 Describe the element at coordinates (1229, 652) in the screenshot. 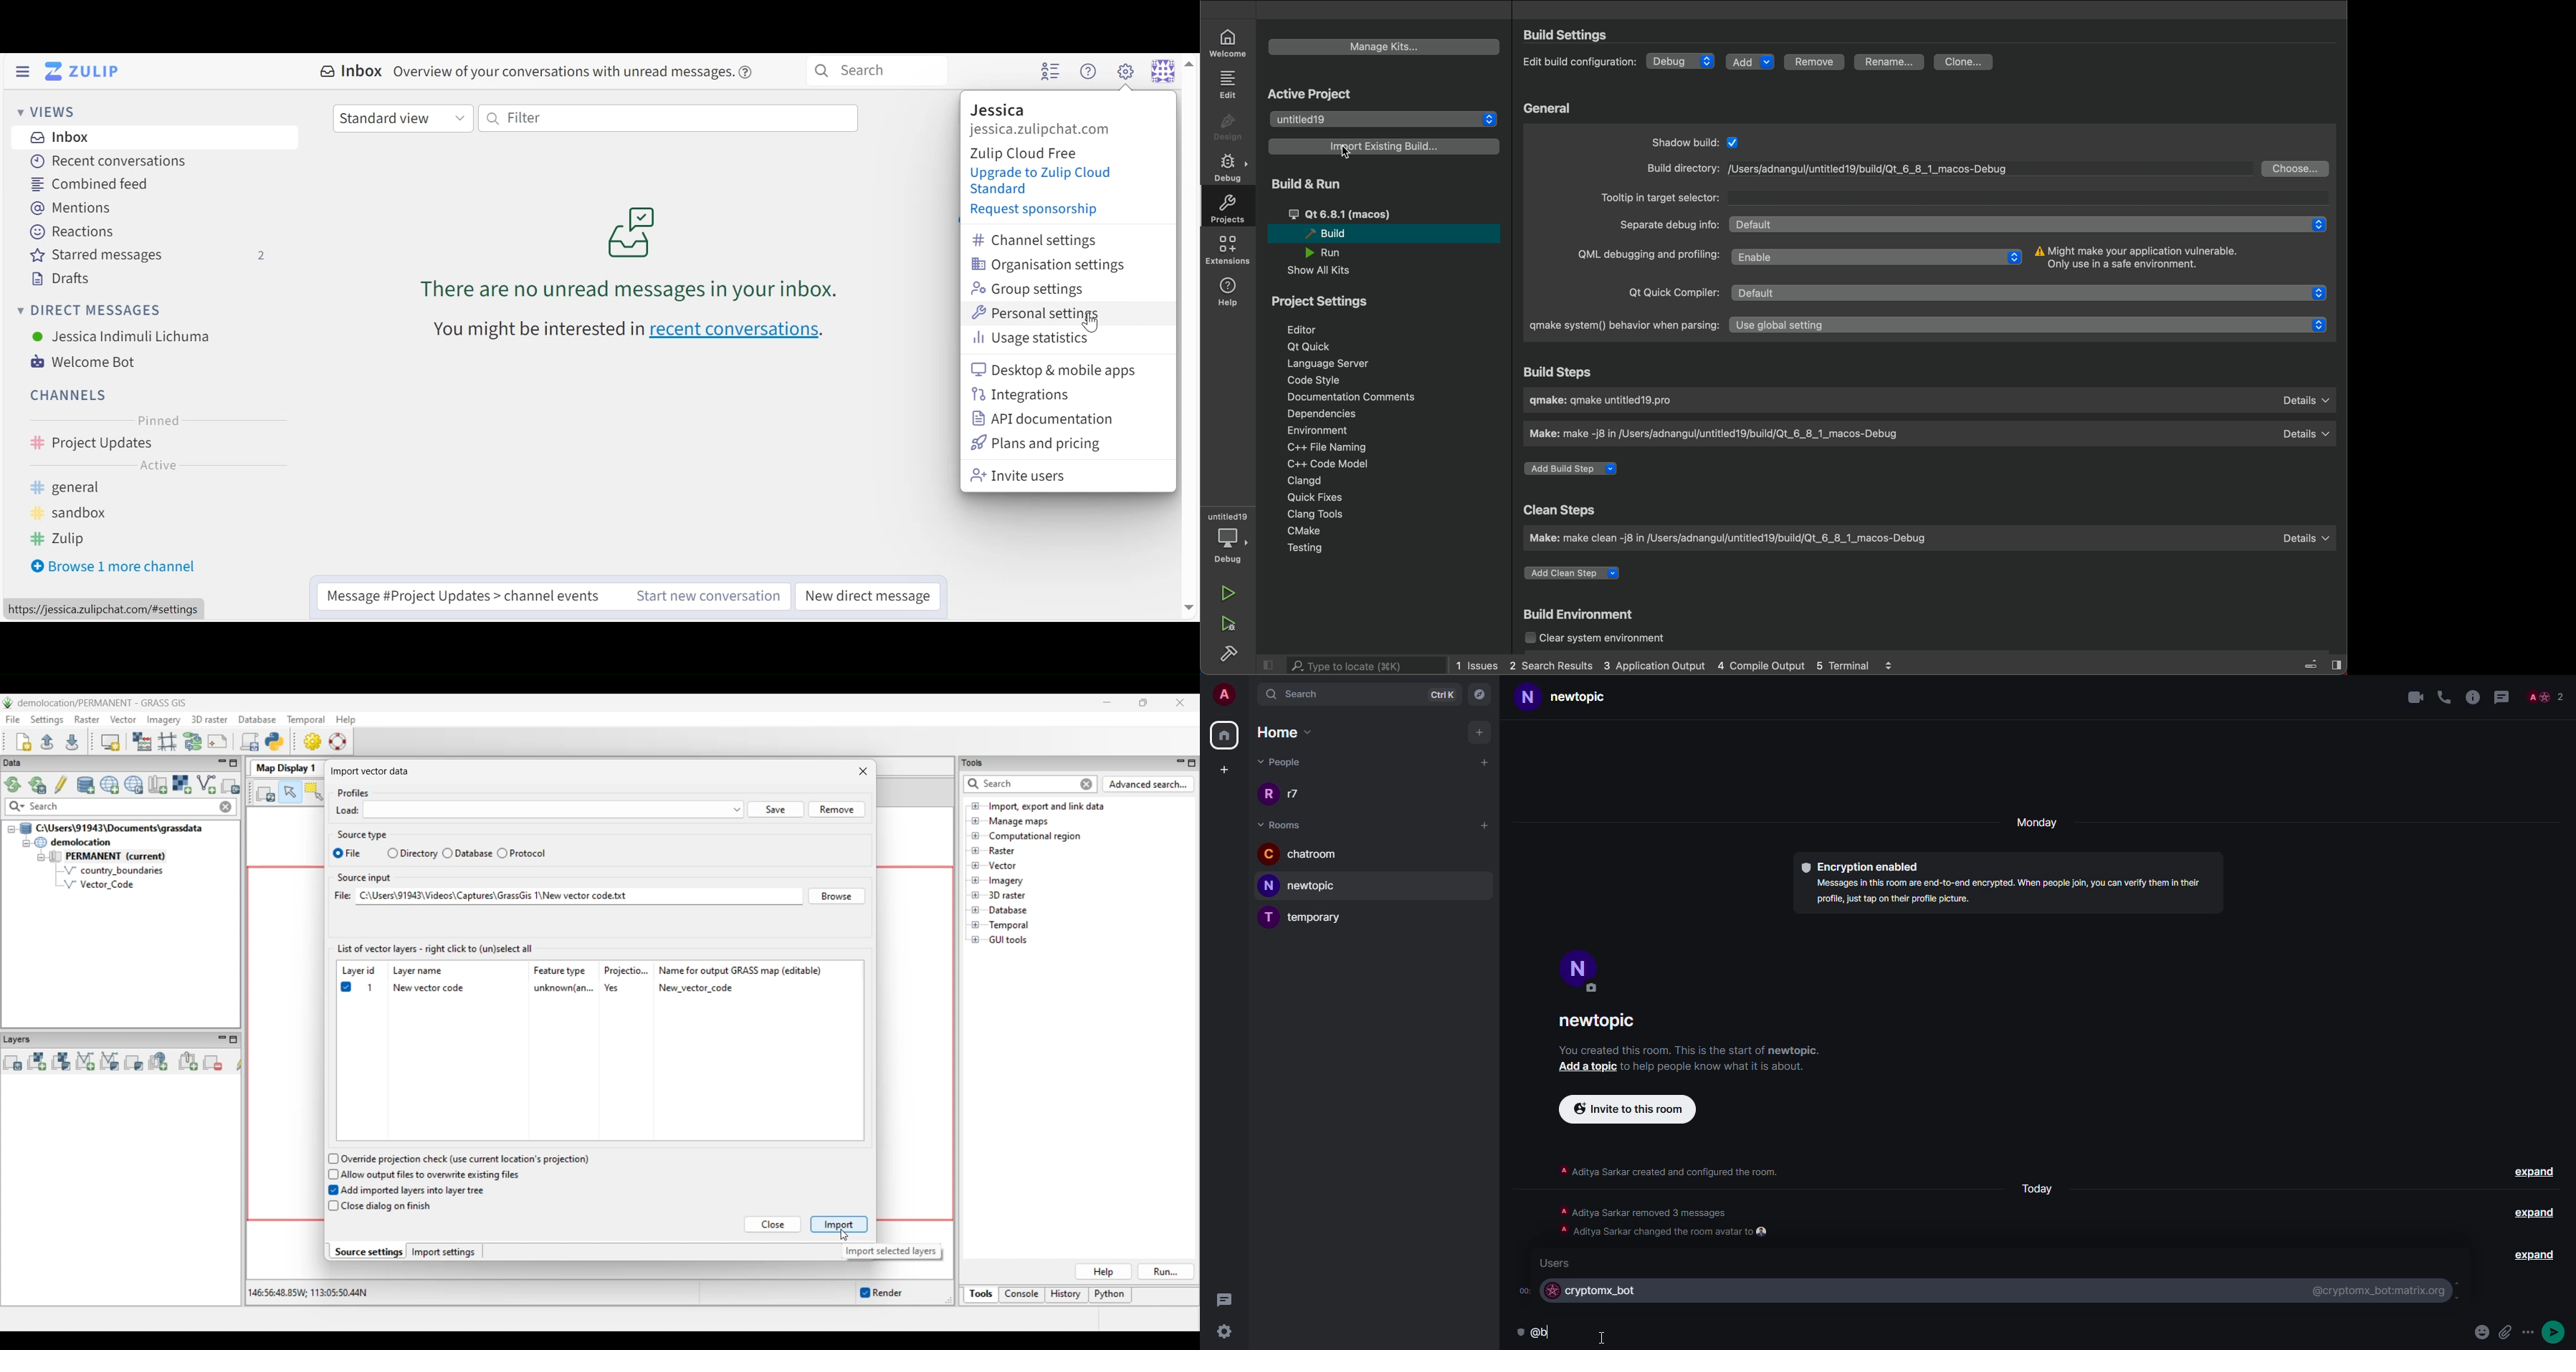

I see `build` at that location.